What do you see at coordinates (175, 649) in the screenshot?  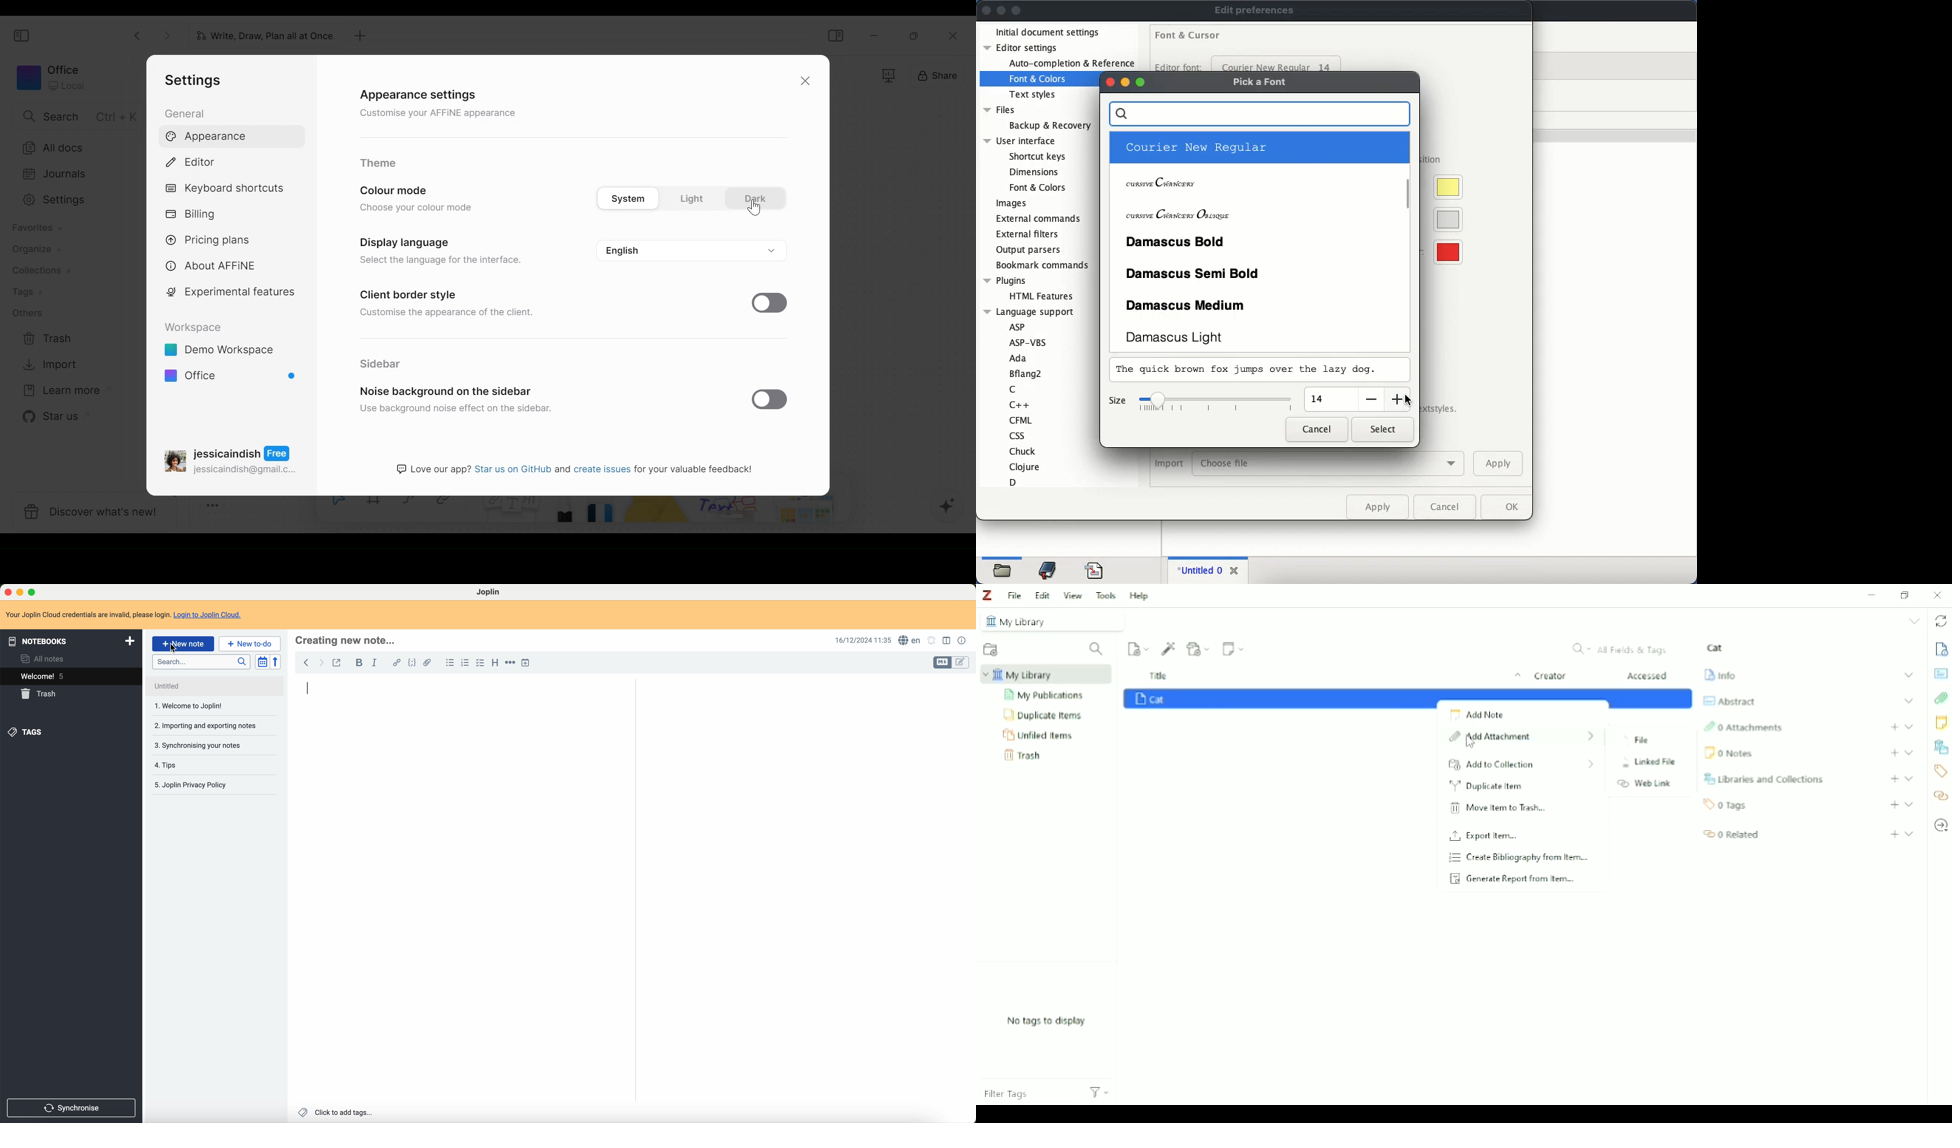 I see `Cursor` at bounding box center [175, 649].